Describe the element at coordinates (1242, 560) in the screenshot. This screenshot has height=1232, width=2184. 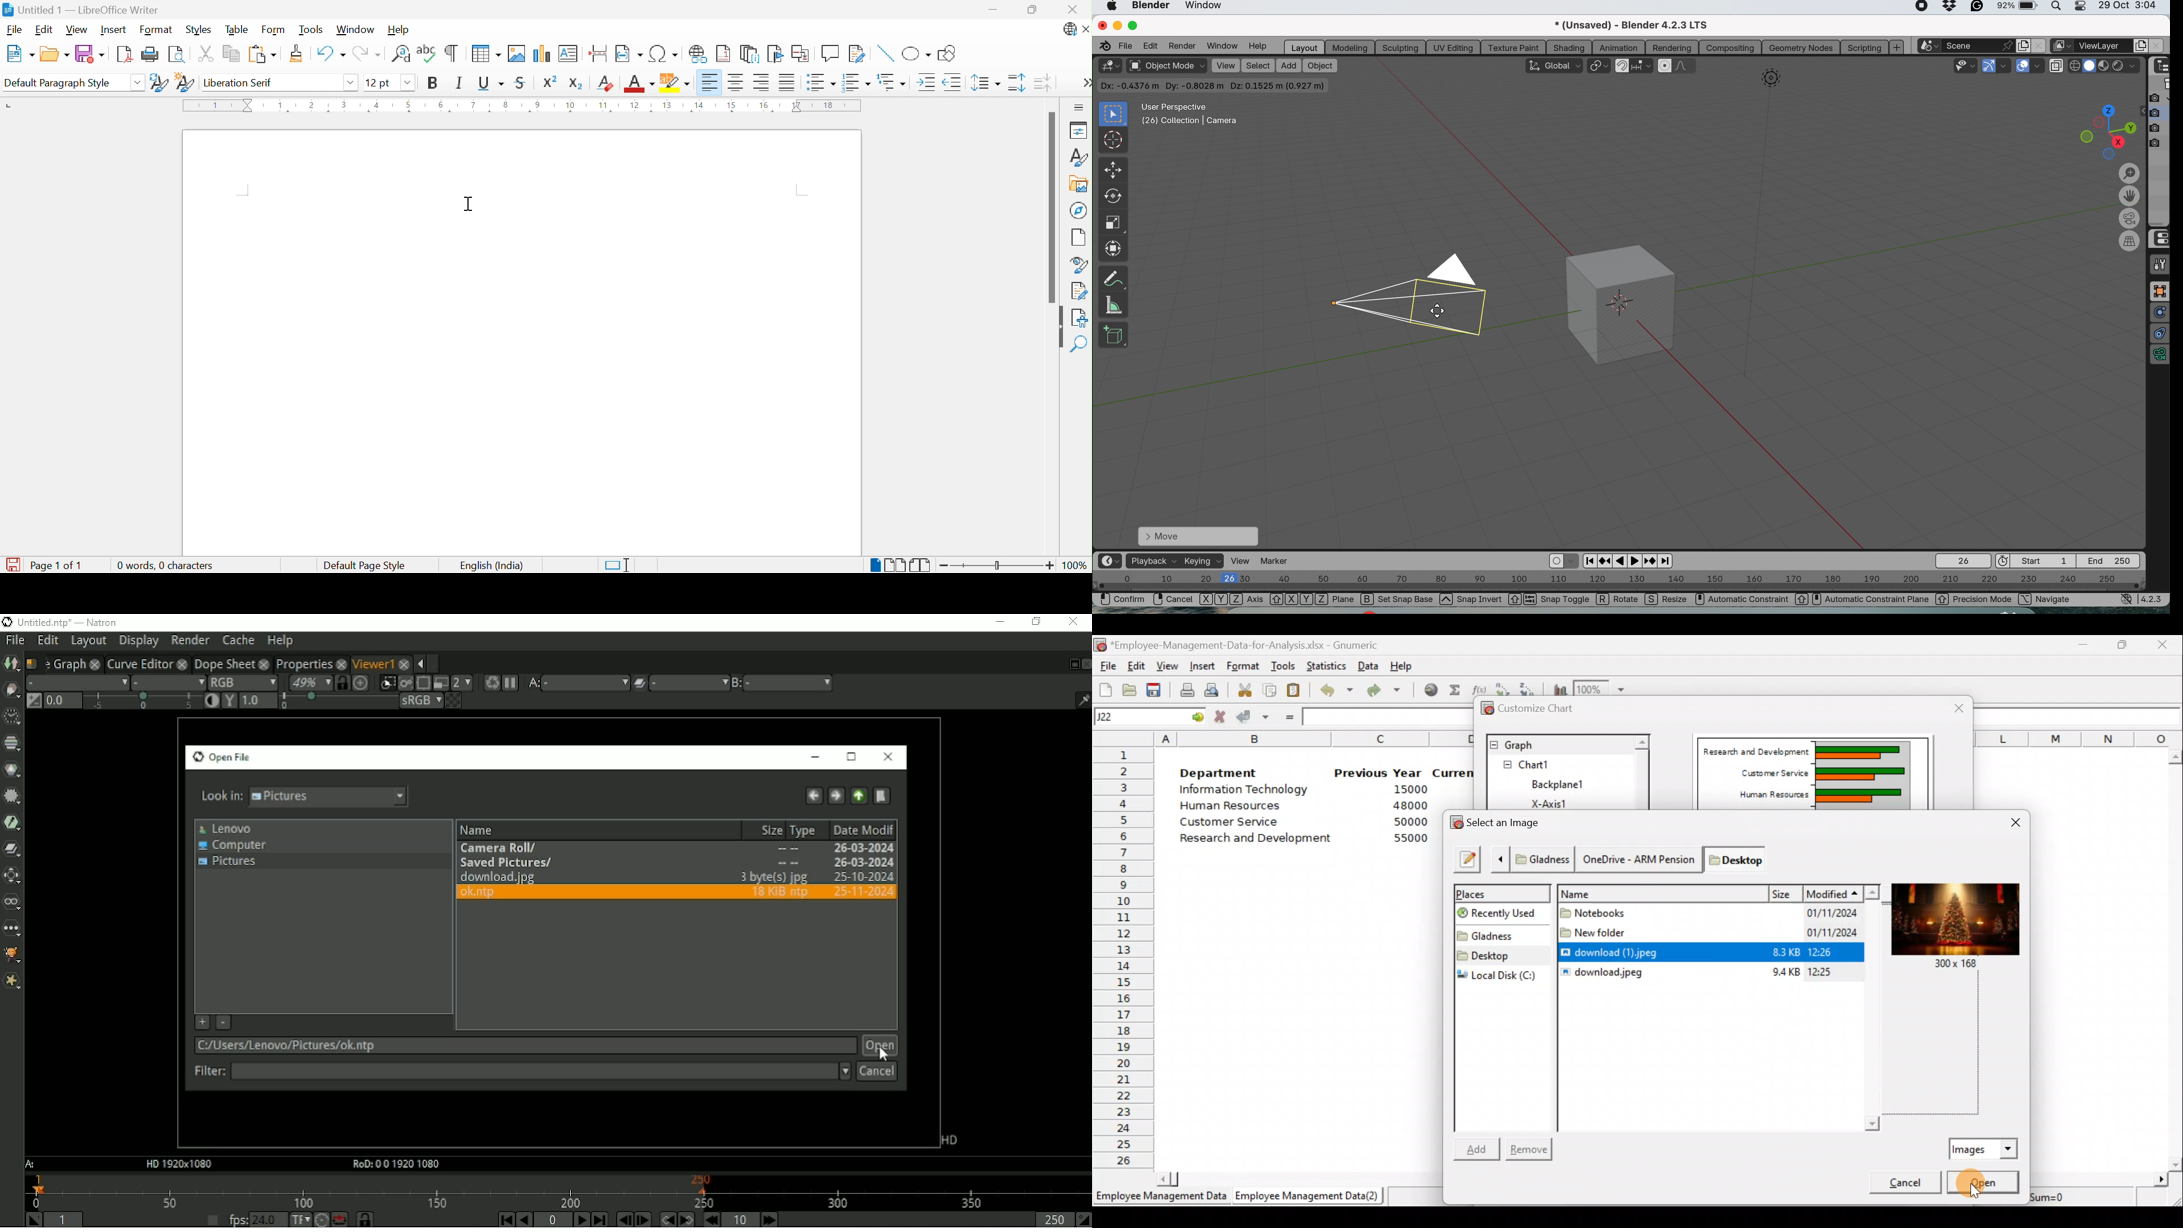
I see `view` at that location.